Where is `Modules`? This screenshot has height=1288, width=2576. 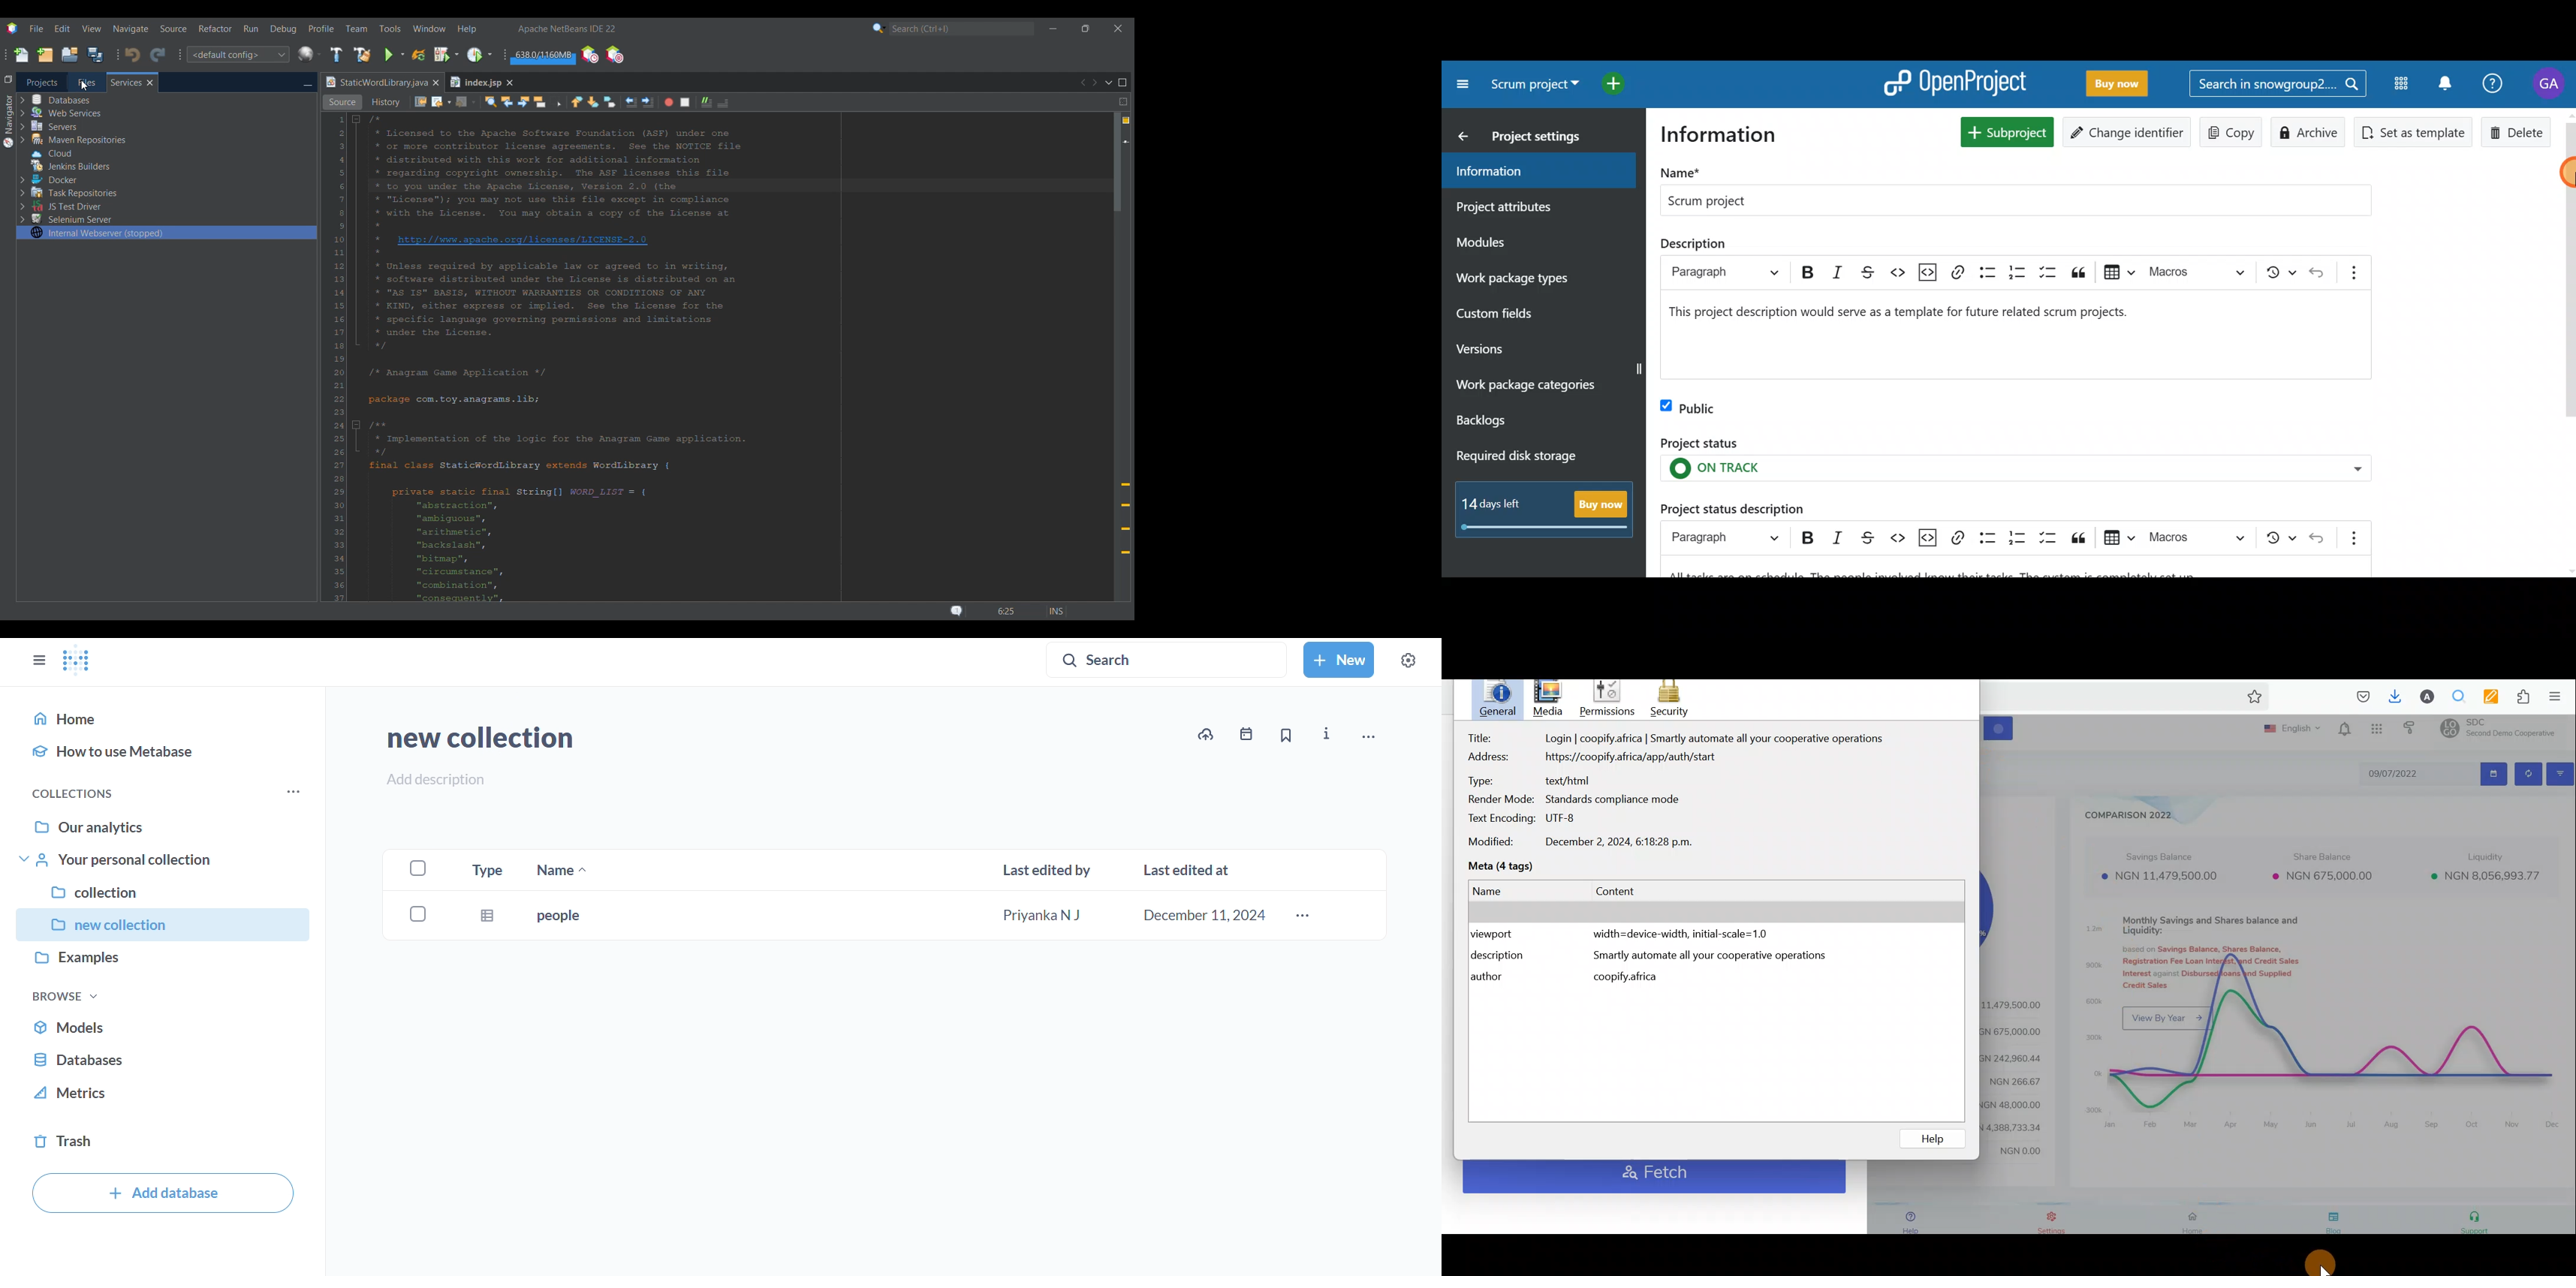 Modules is located at coordinates (1524, 242).